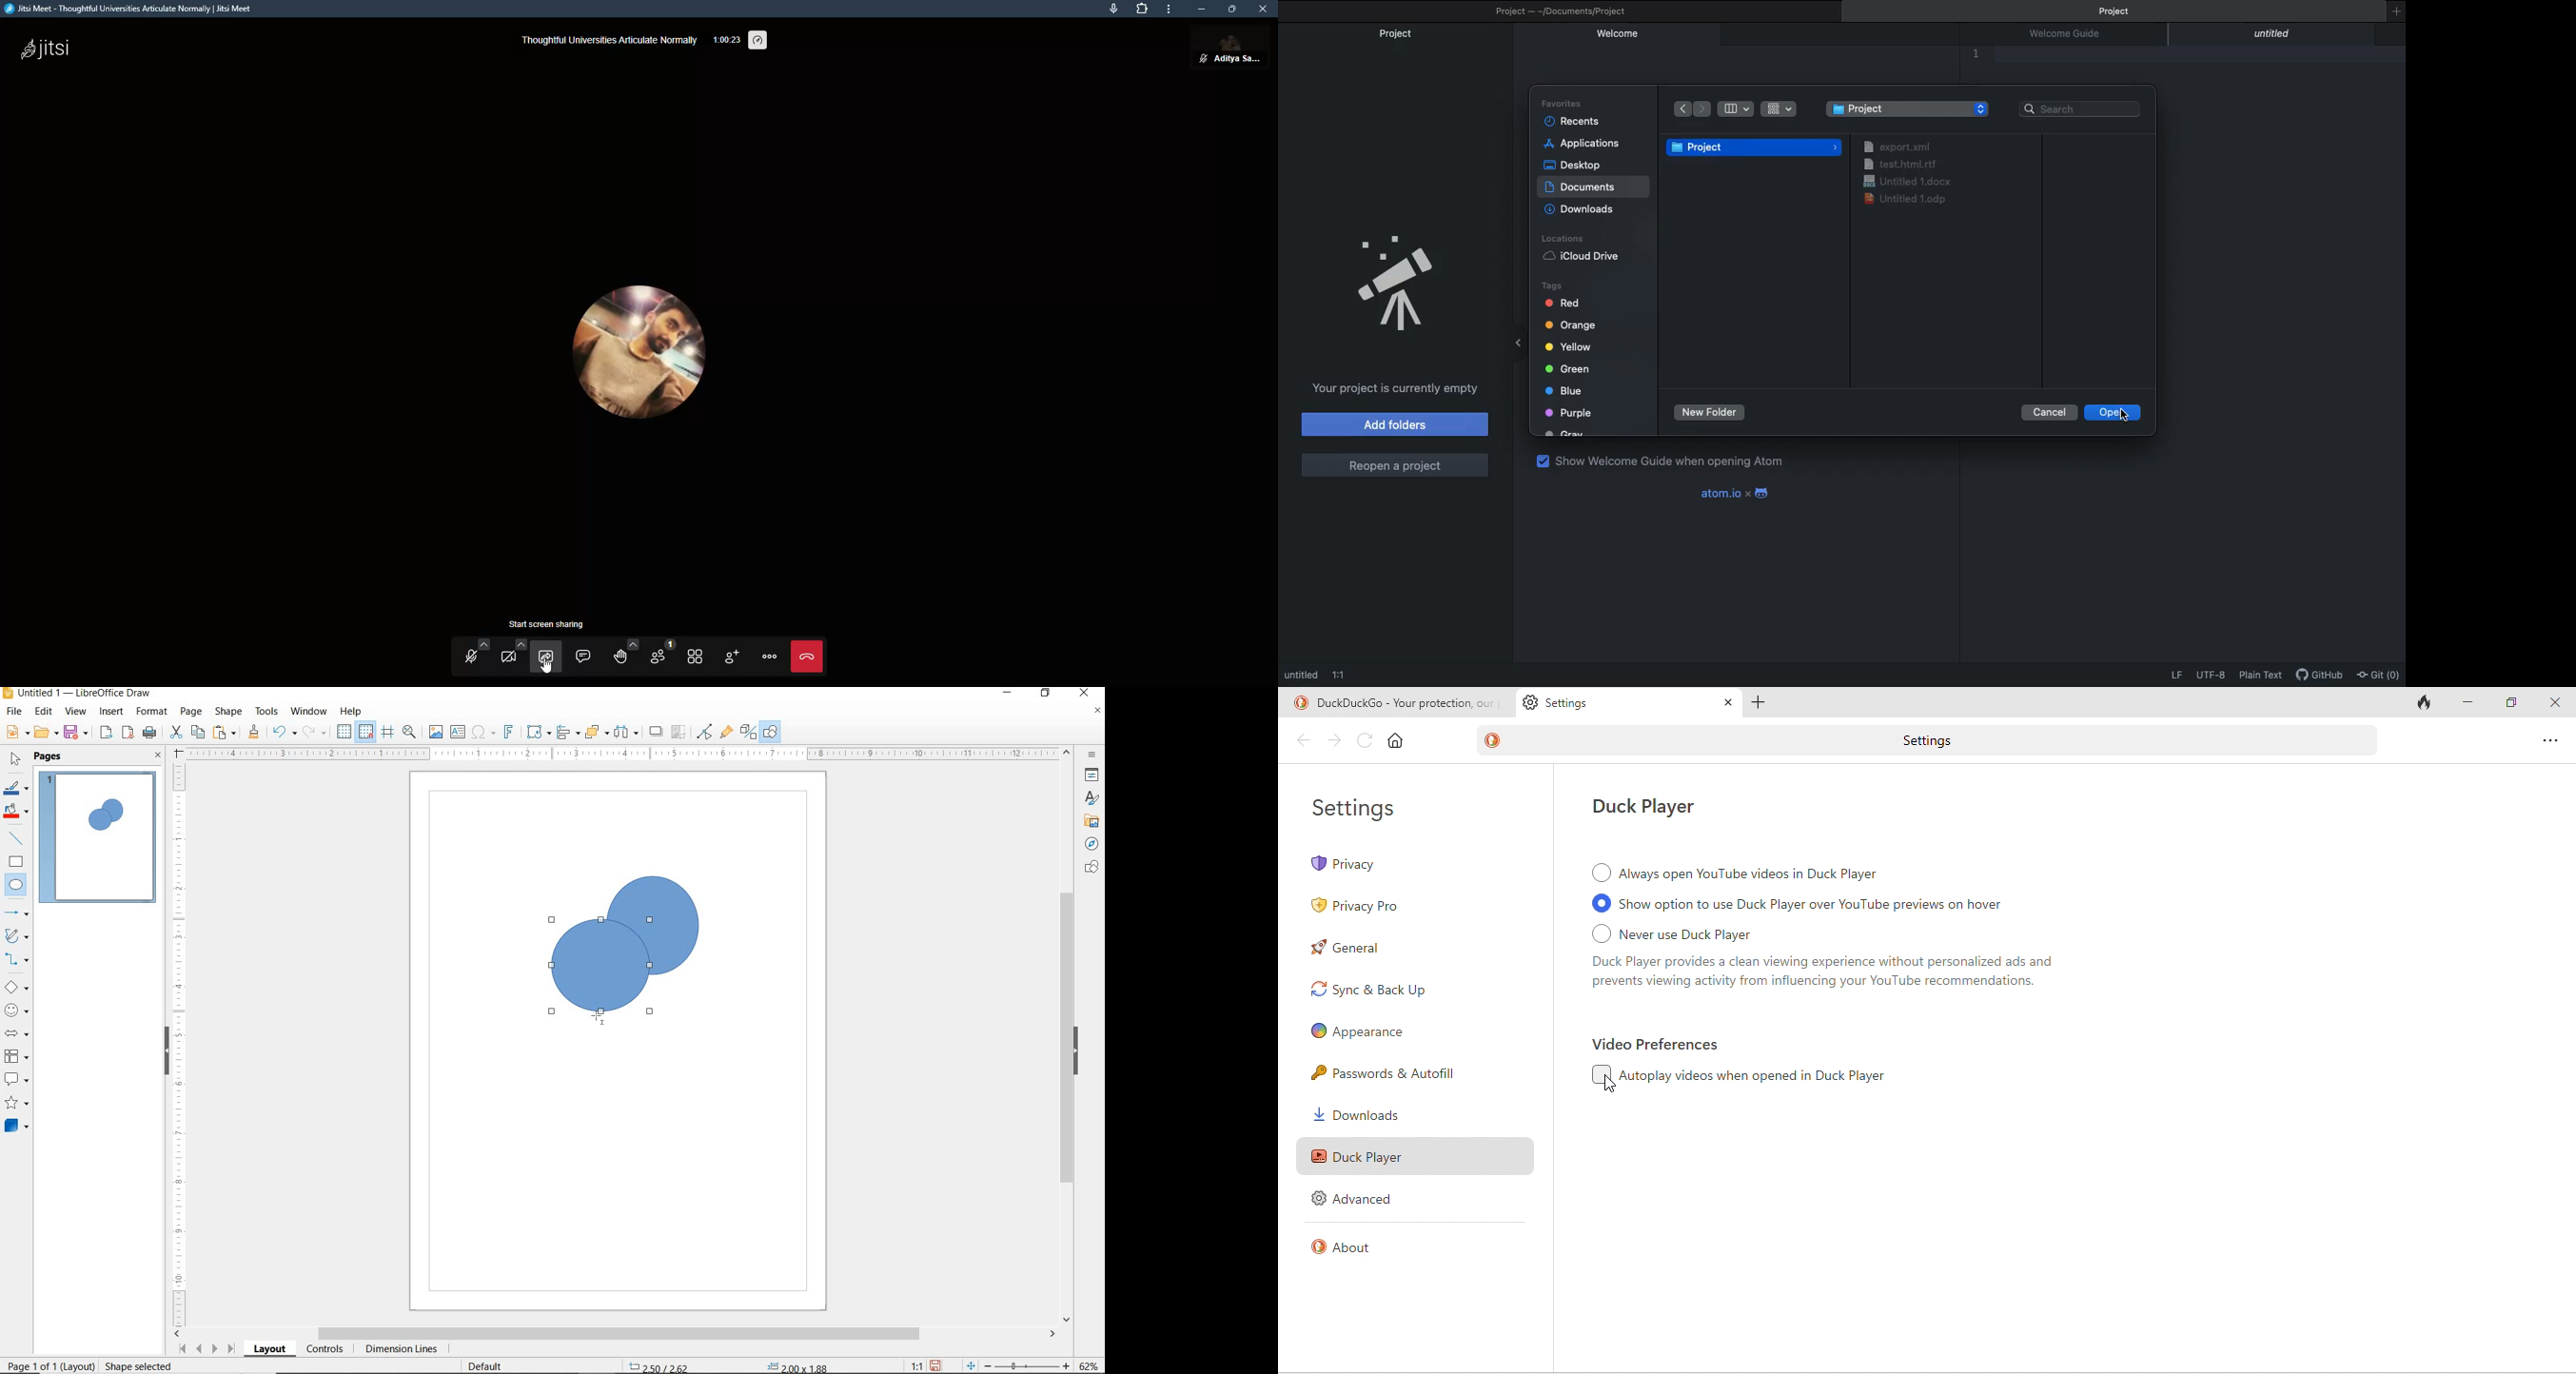  Describe the element at coordinates (553, 921) in the screenshot. I see `ELLIPSE TOOL AT DRAG` at that location.